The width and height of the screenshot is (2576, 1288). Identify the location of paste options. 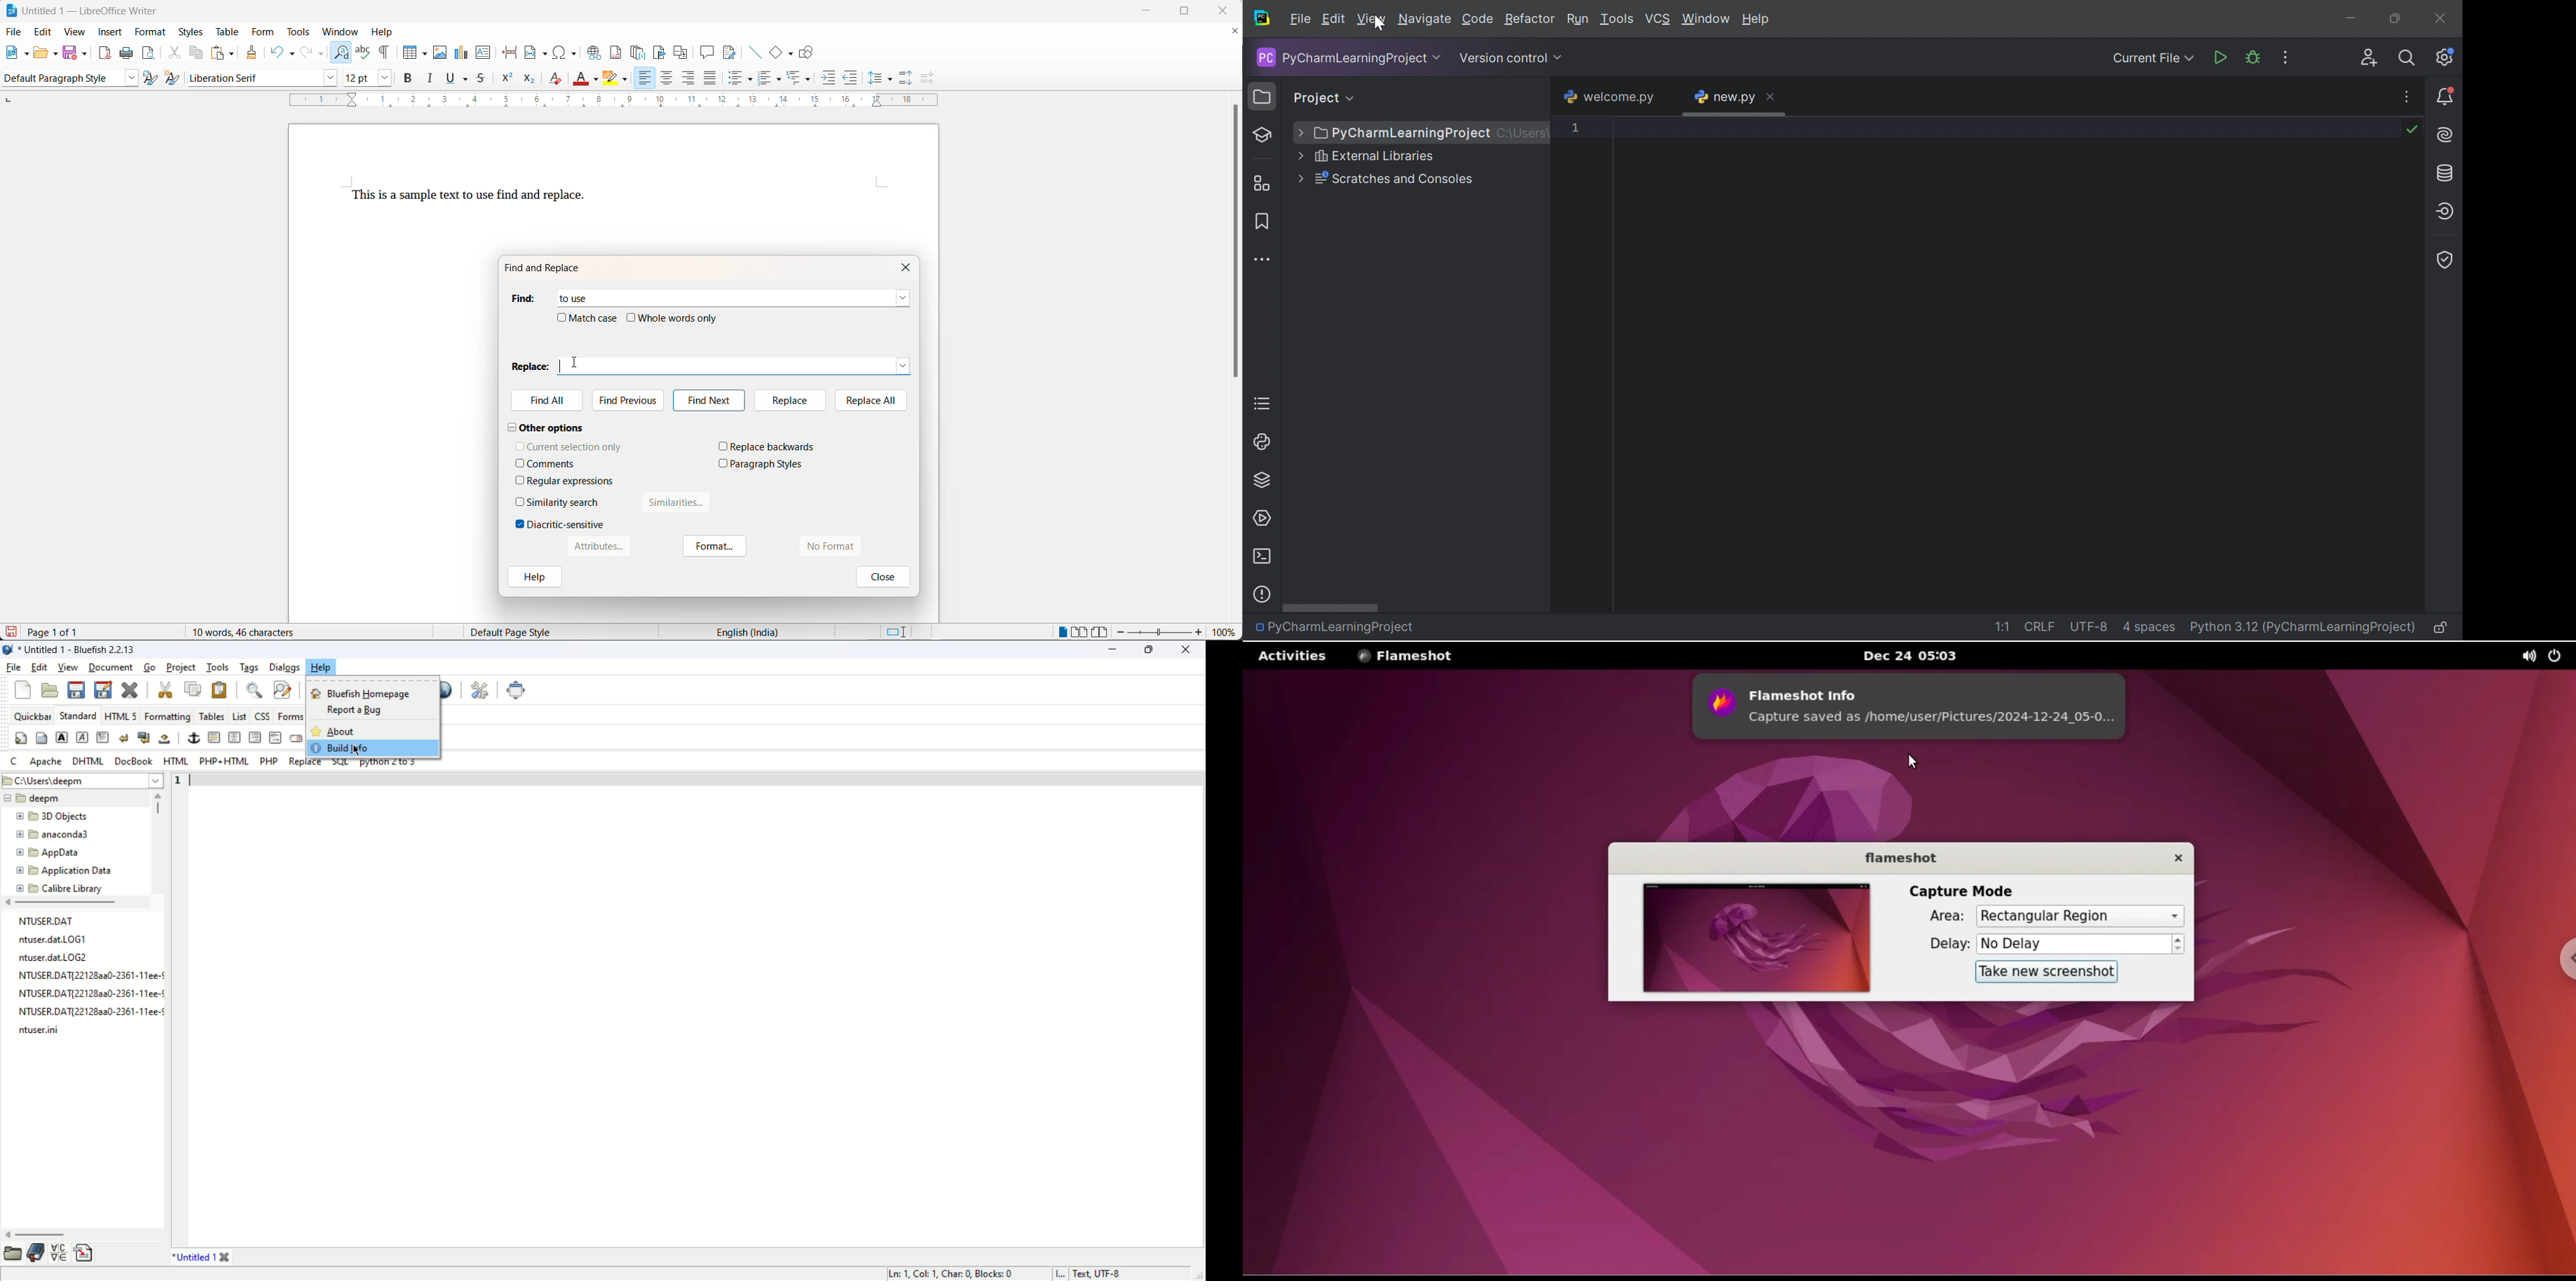
(233, 52).